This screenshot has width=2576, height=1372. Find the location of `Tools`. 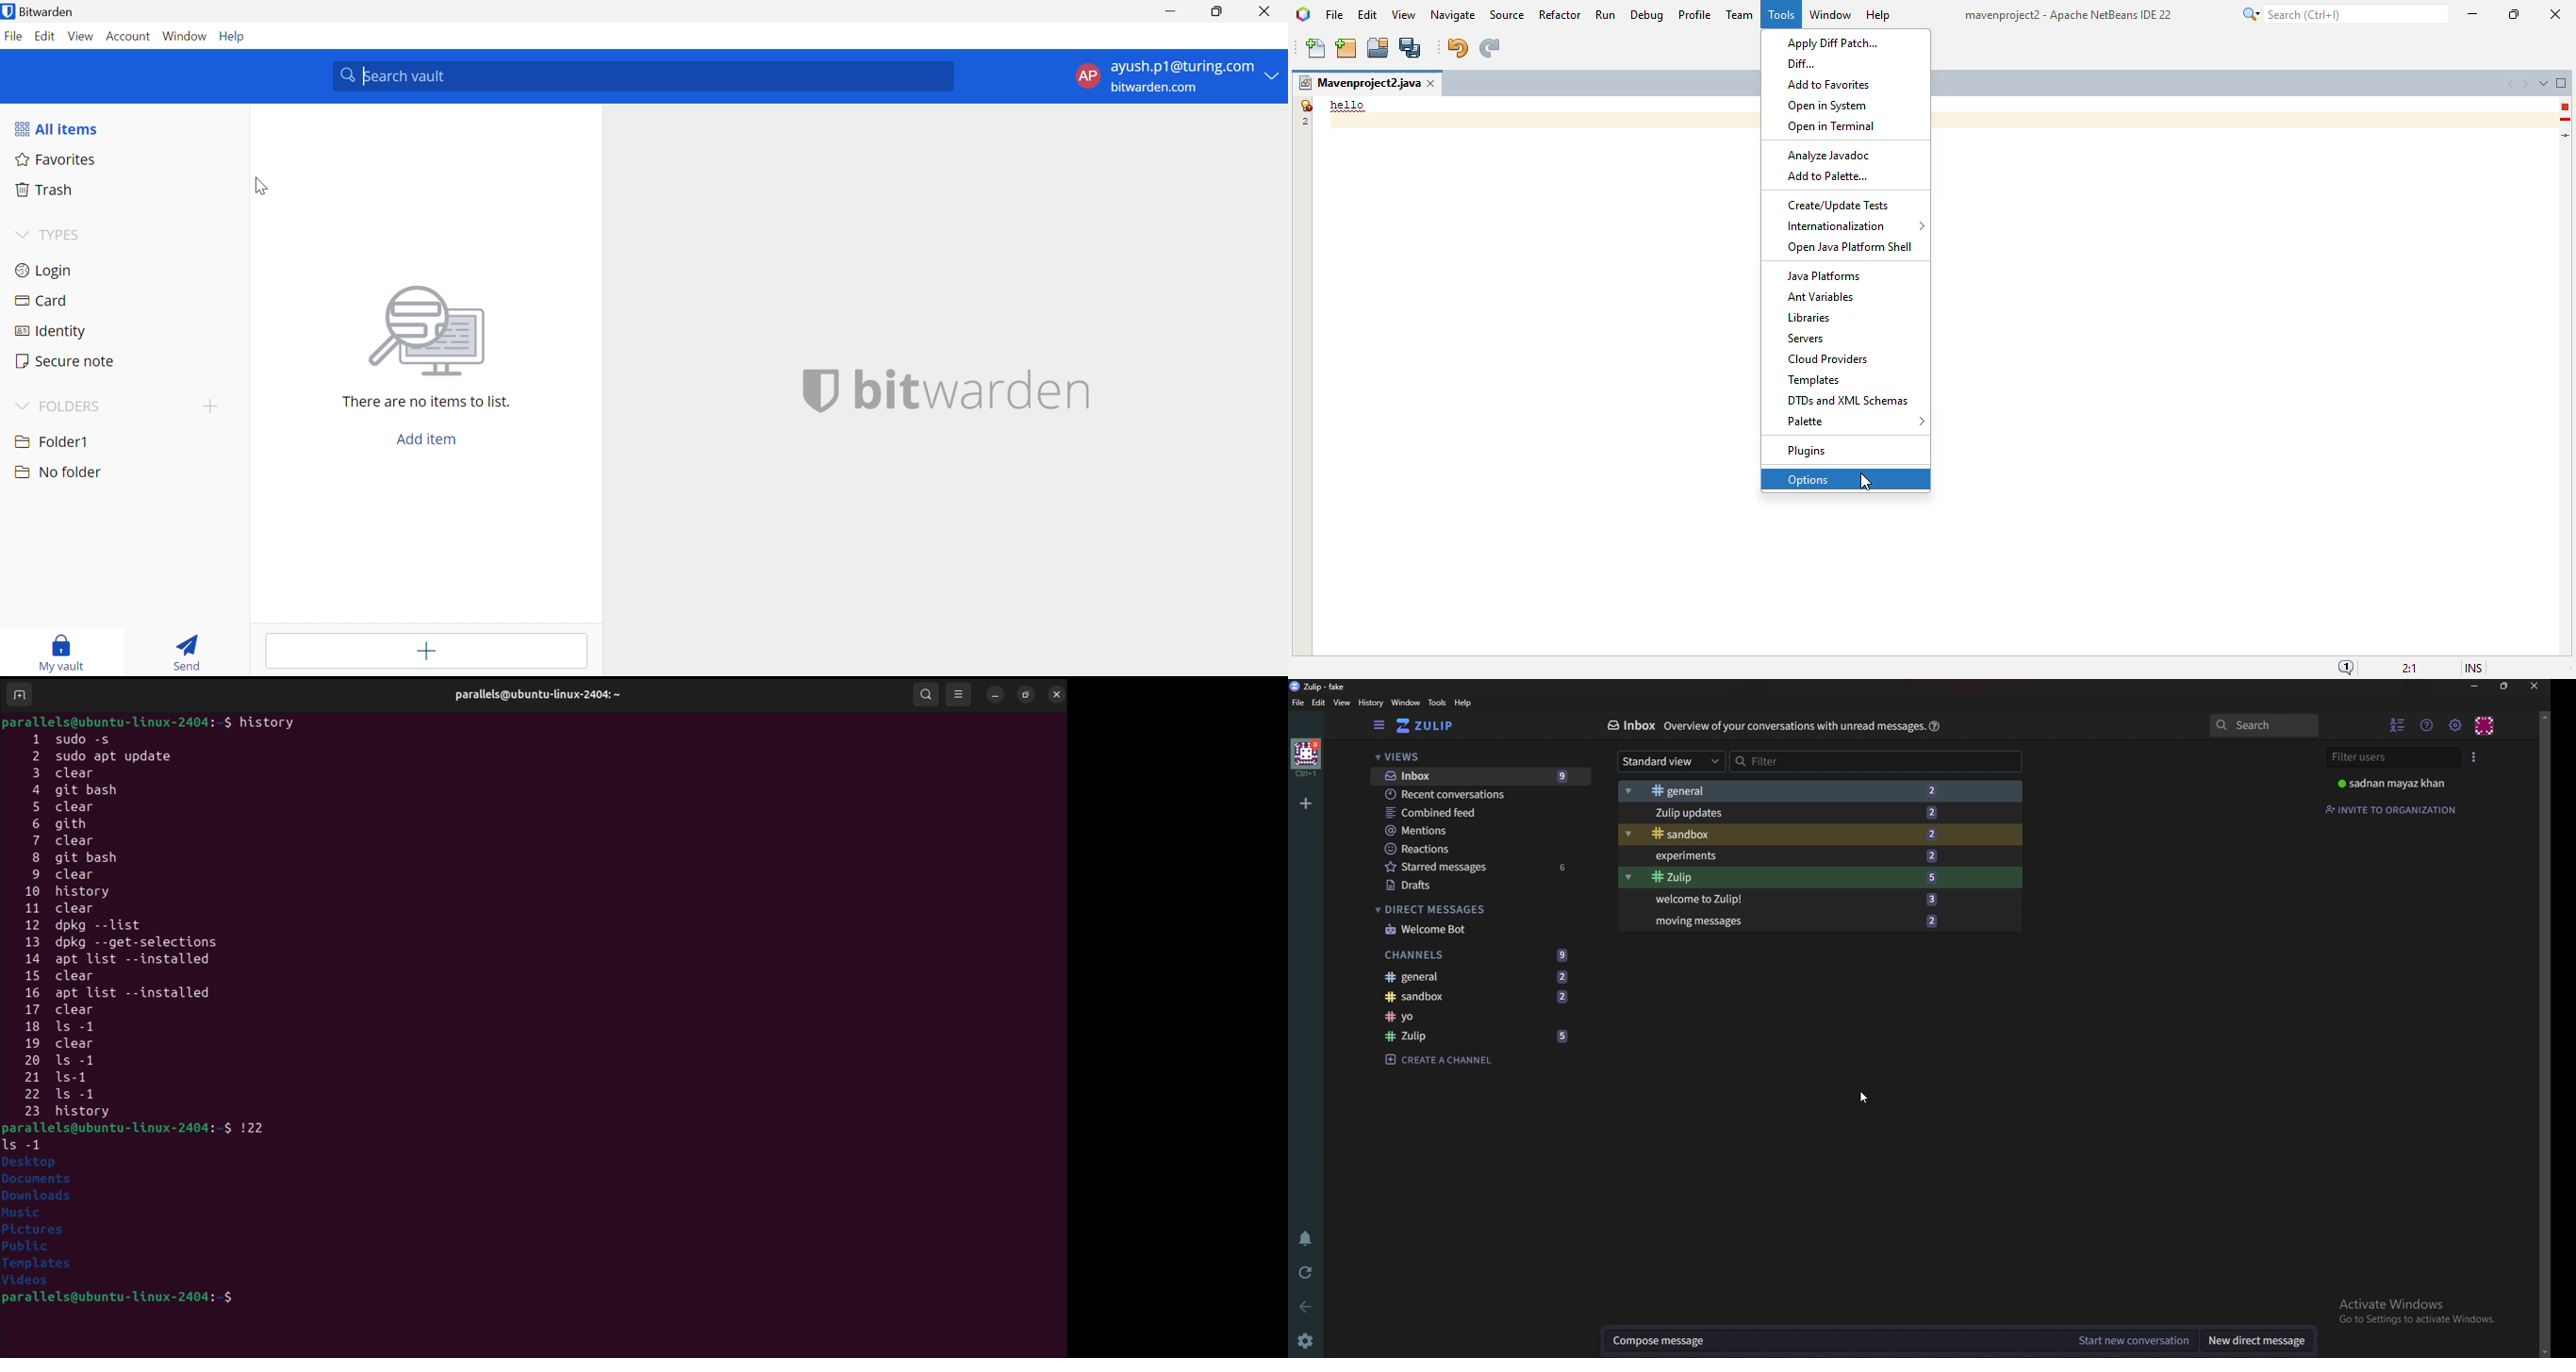

Tools is located at coordinates (1437, 703).